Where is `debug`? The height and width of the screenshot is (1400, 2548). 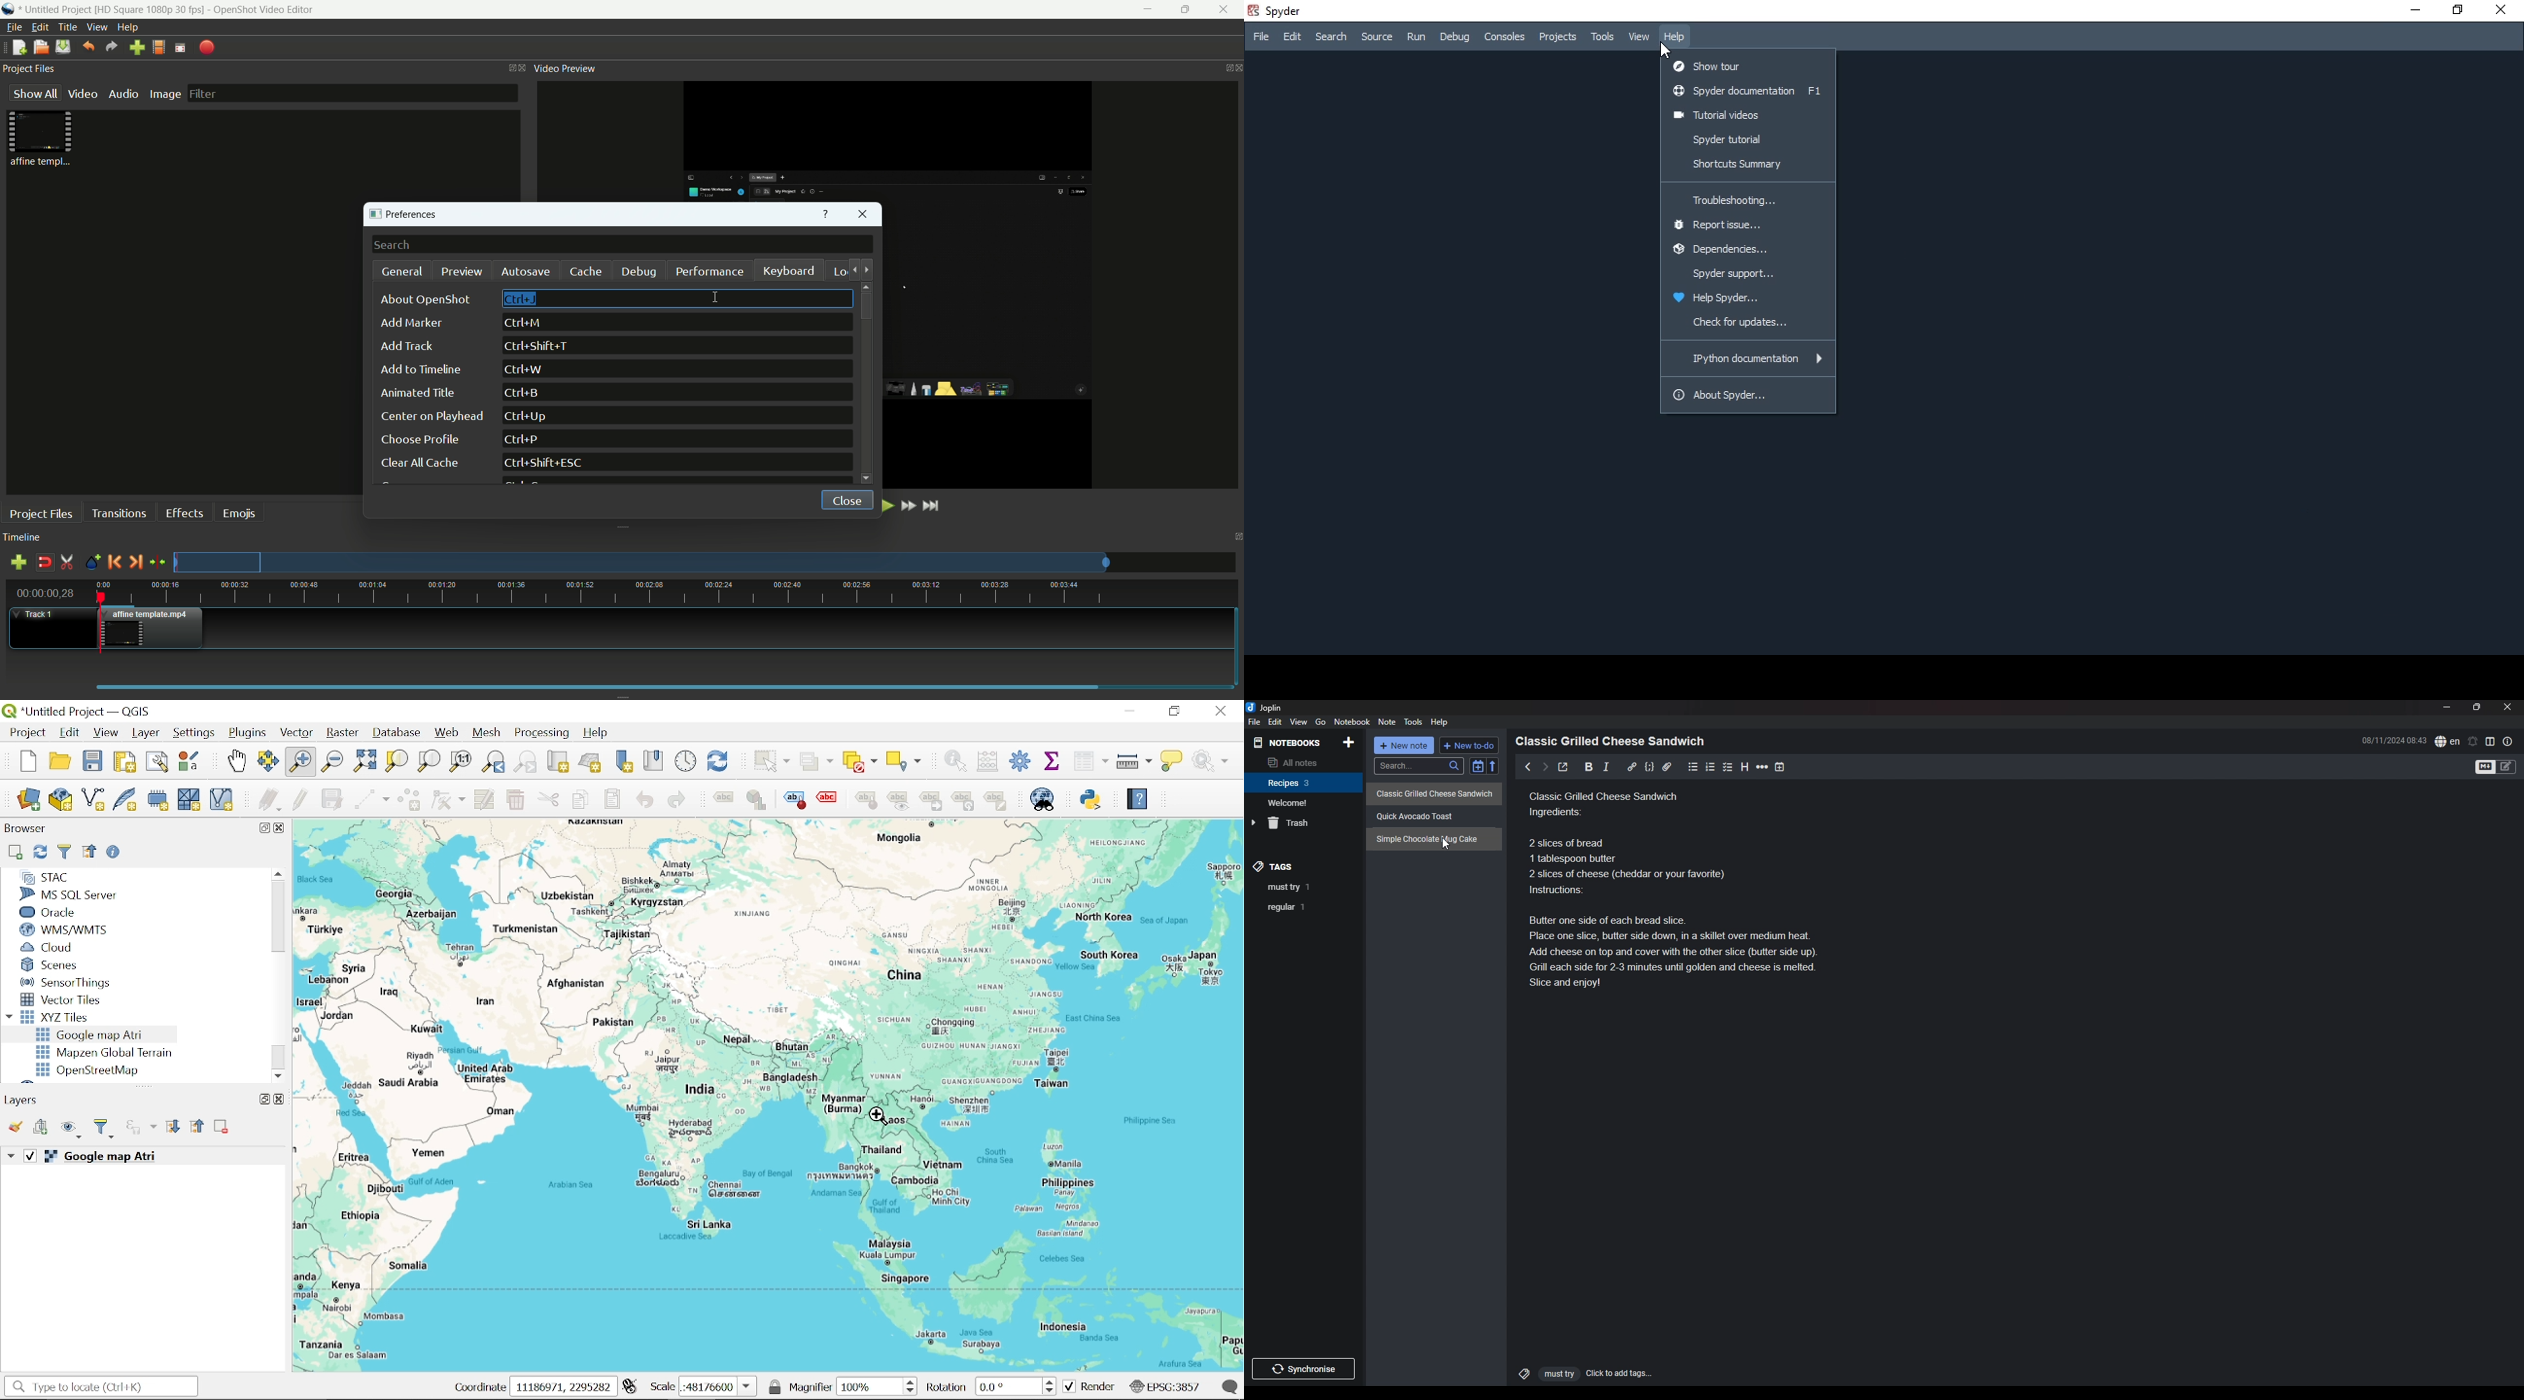 debug is located at coordinates (641, 272).